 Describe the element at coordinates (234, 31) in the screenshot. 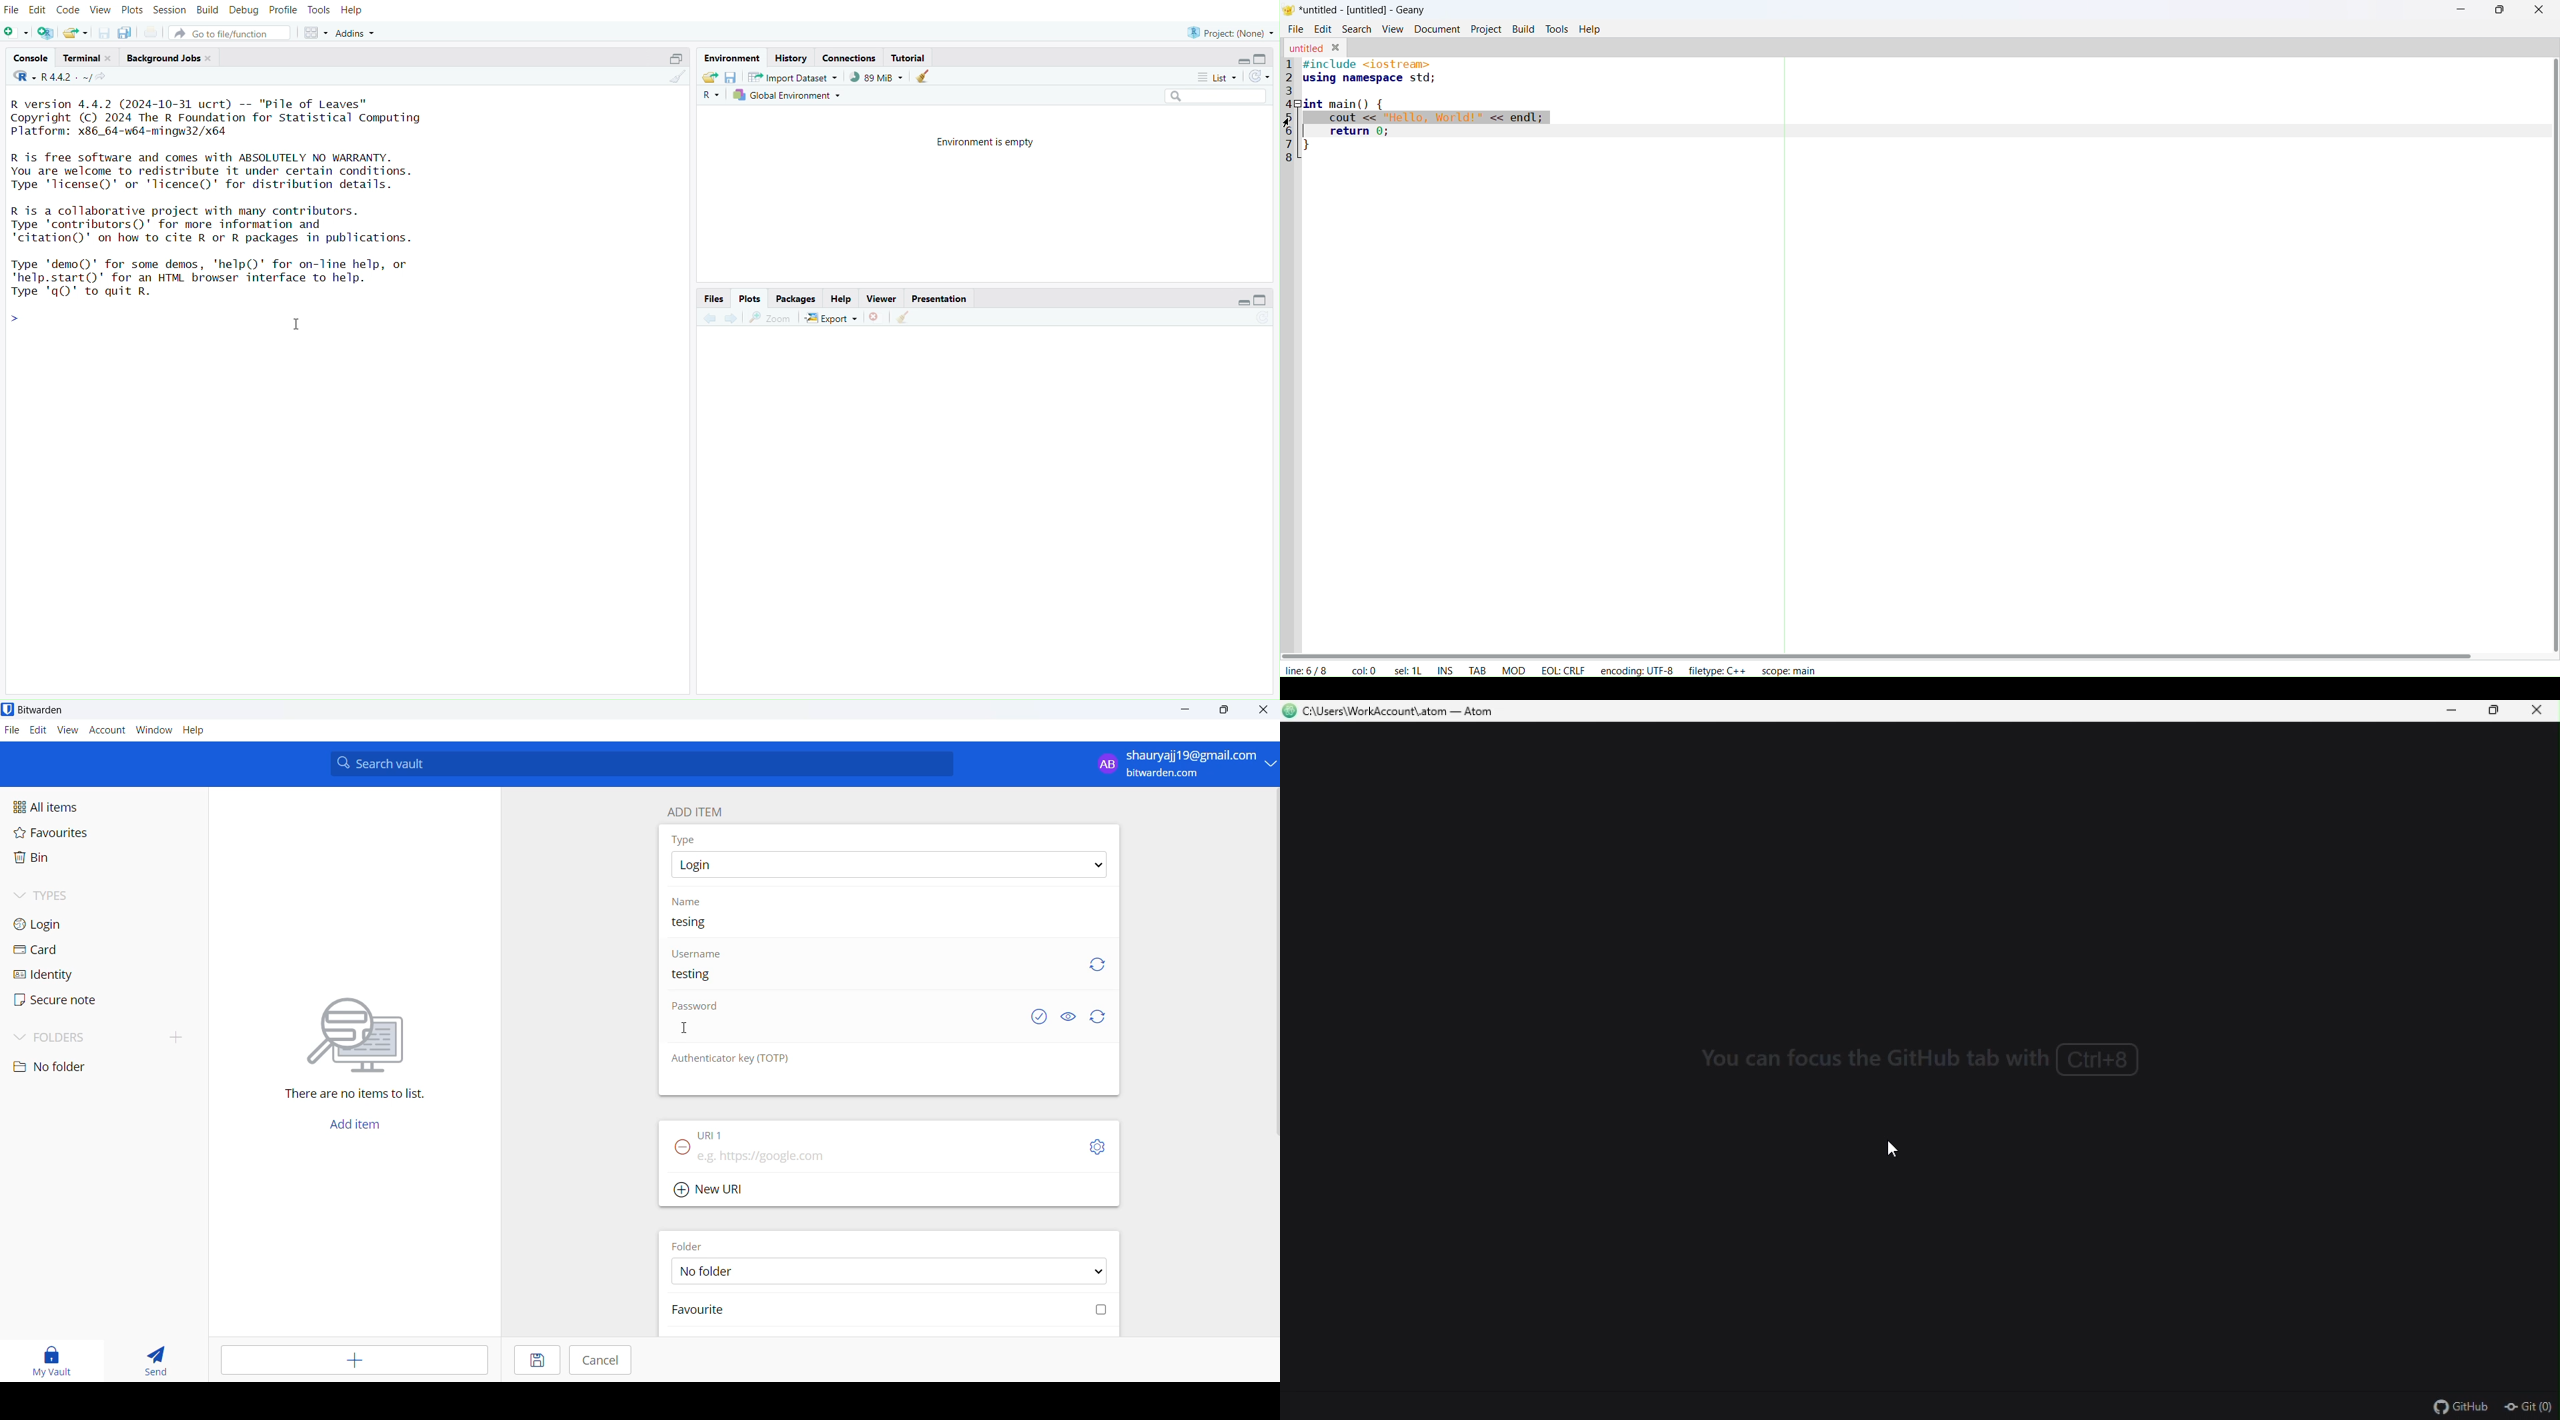

I see `Go to file/function` at that location.